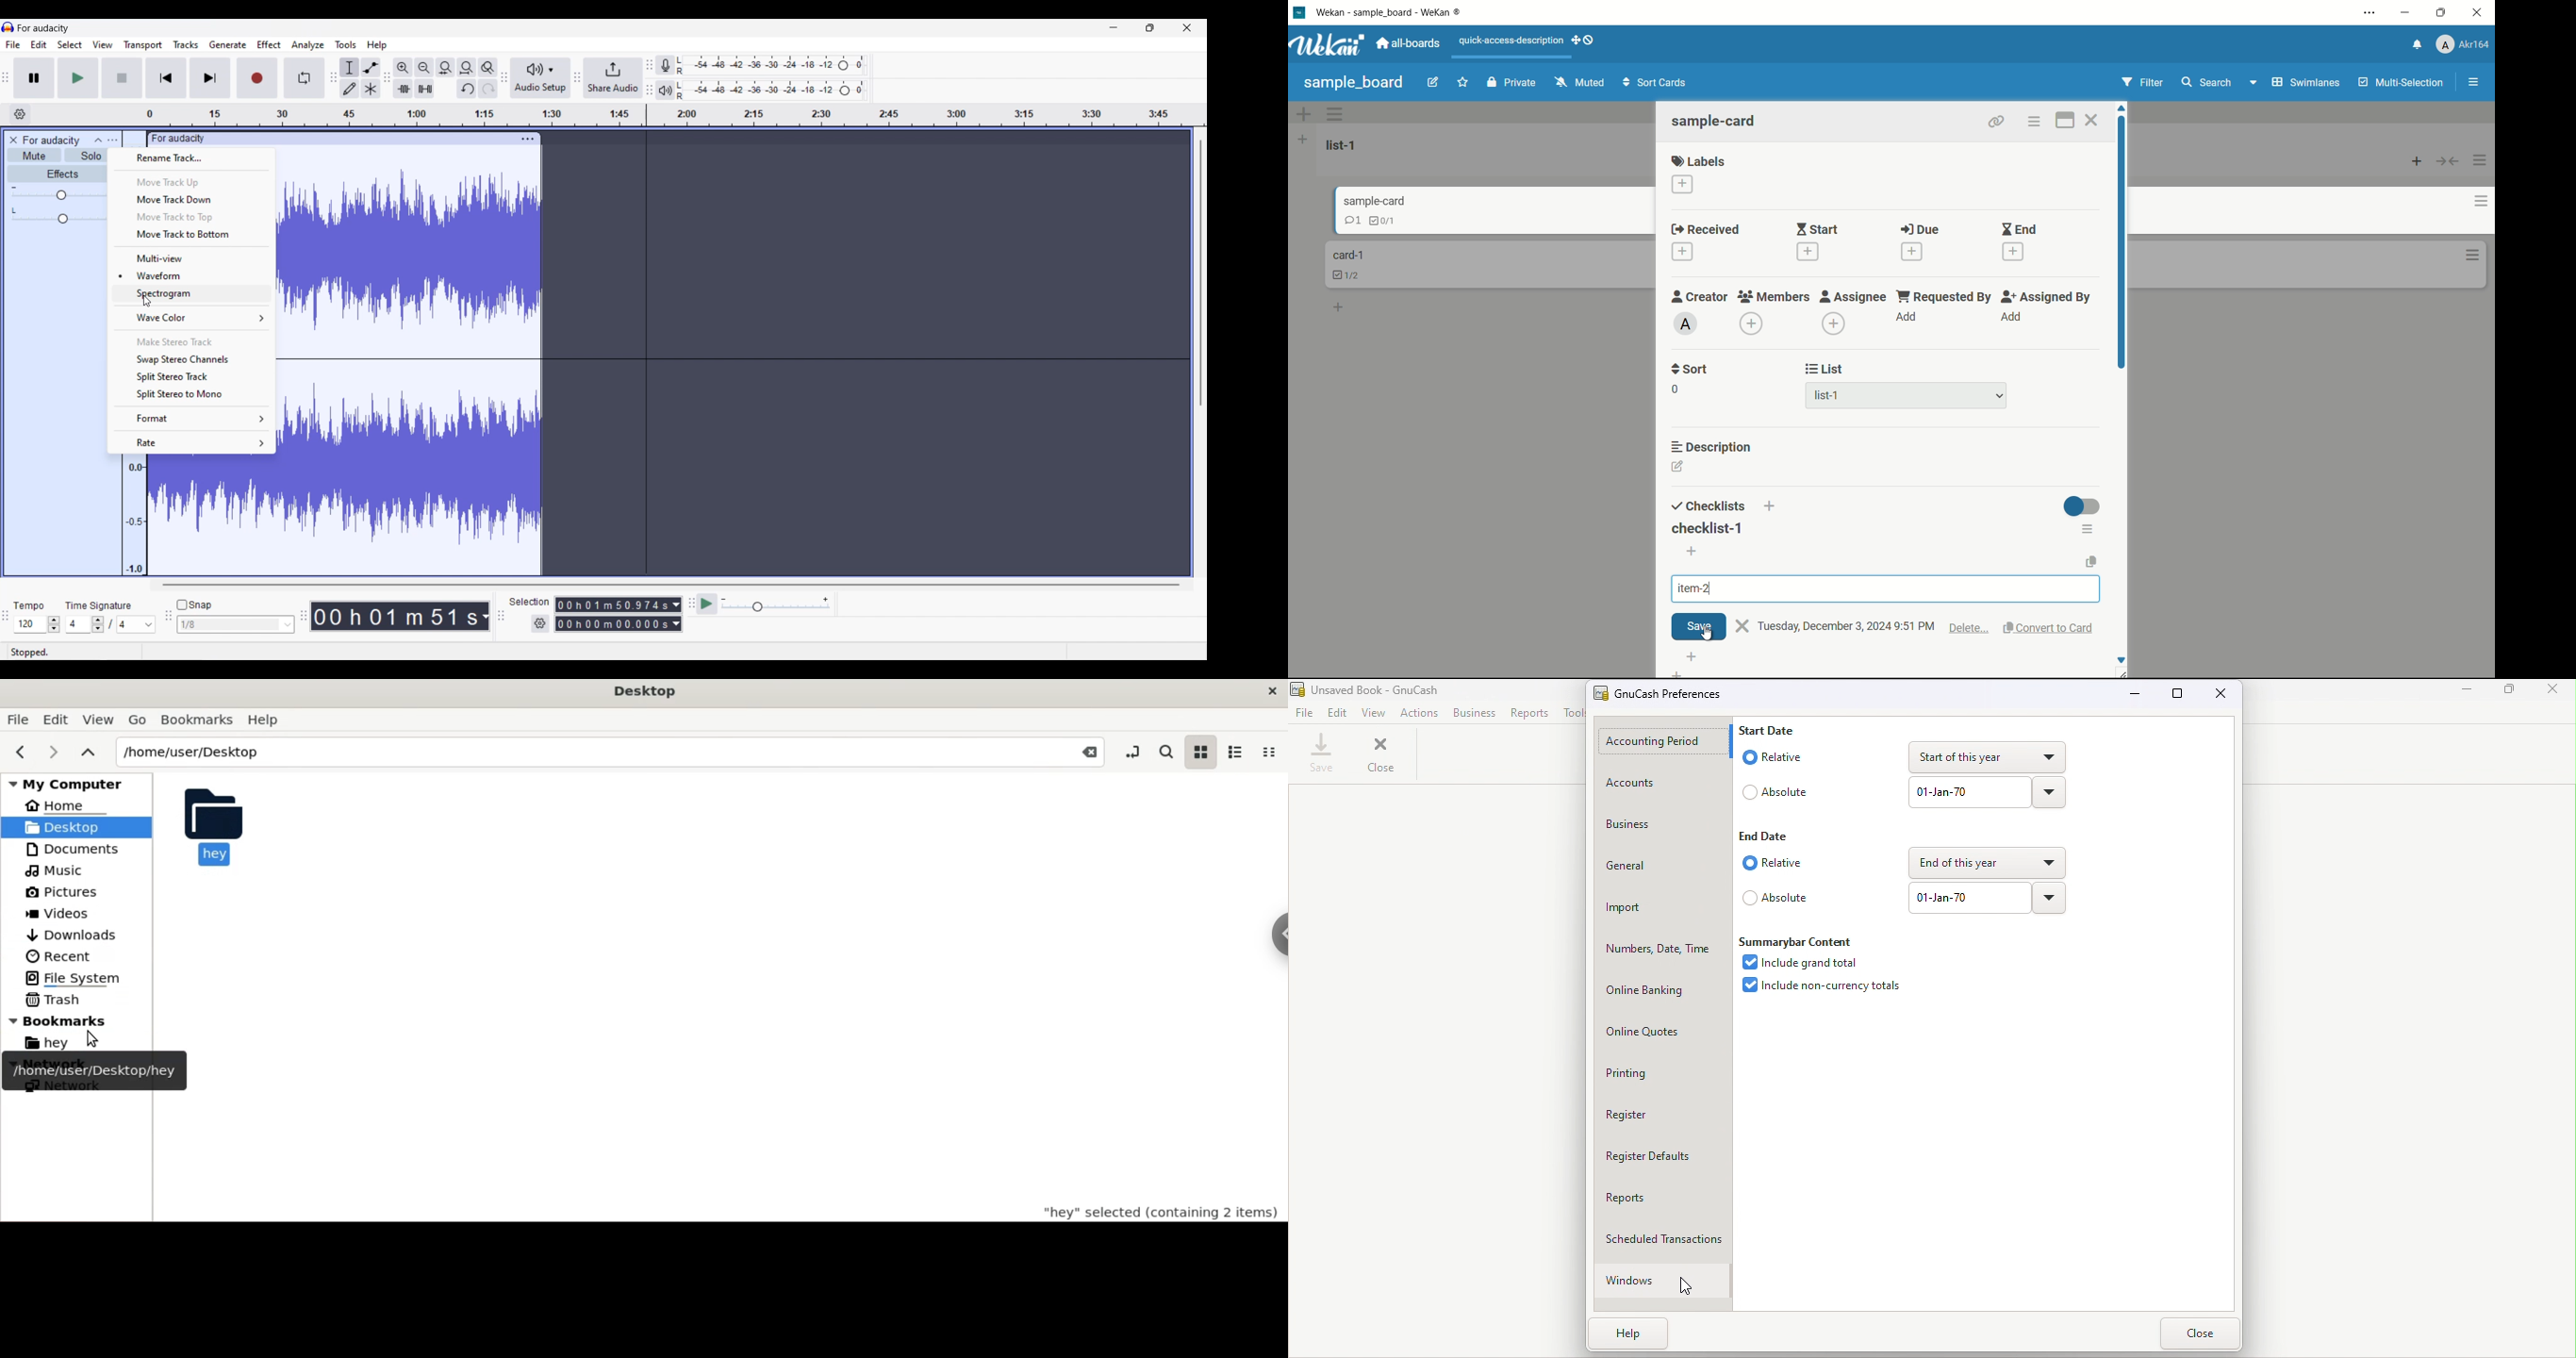 This screenshot has width=2576, height=1372. Describe the element at coordinates (2089, 529) in the screenshot. I see `checklist actions` at that location.